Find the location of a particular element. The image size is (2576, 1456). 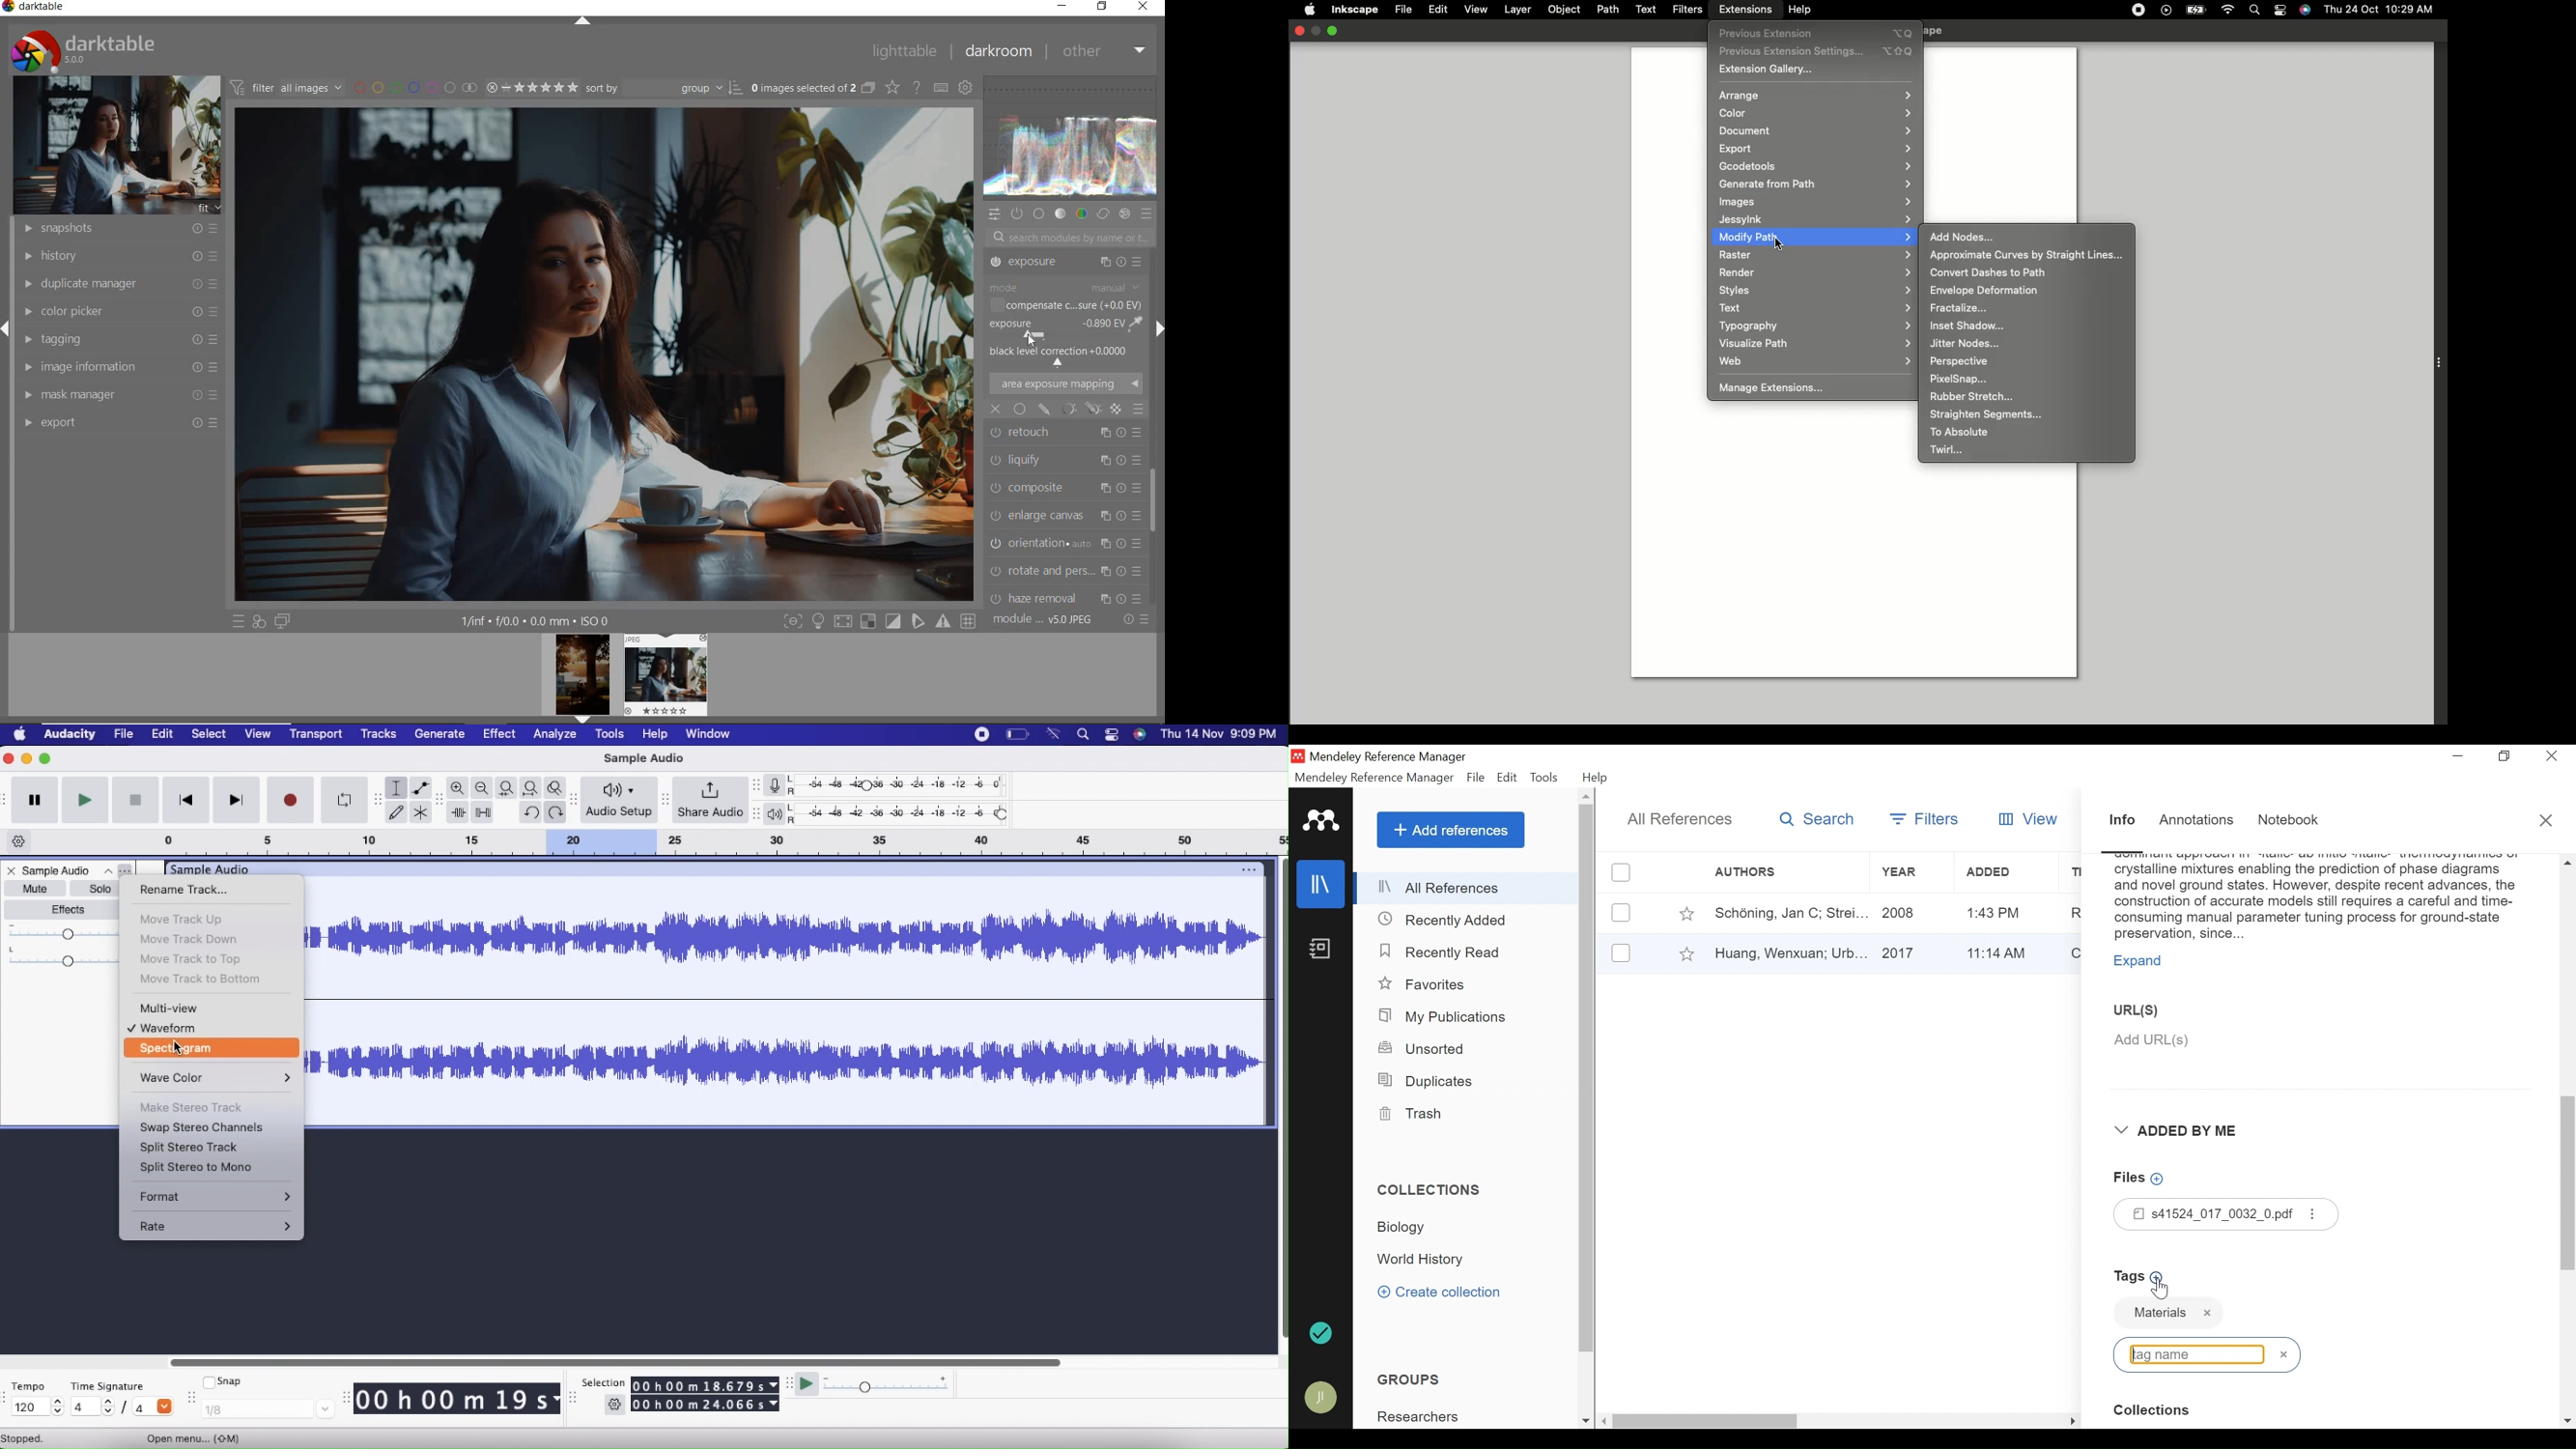

Scroll down is located at coordinates (1586, 1422).